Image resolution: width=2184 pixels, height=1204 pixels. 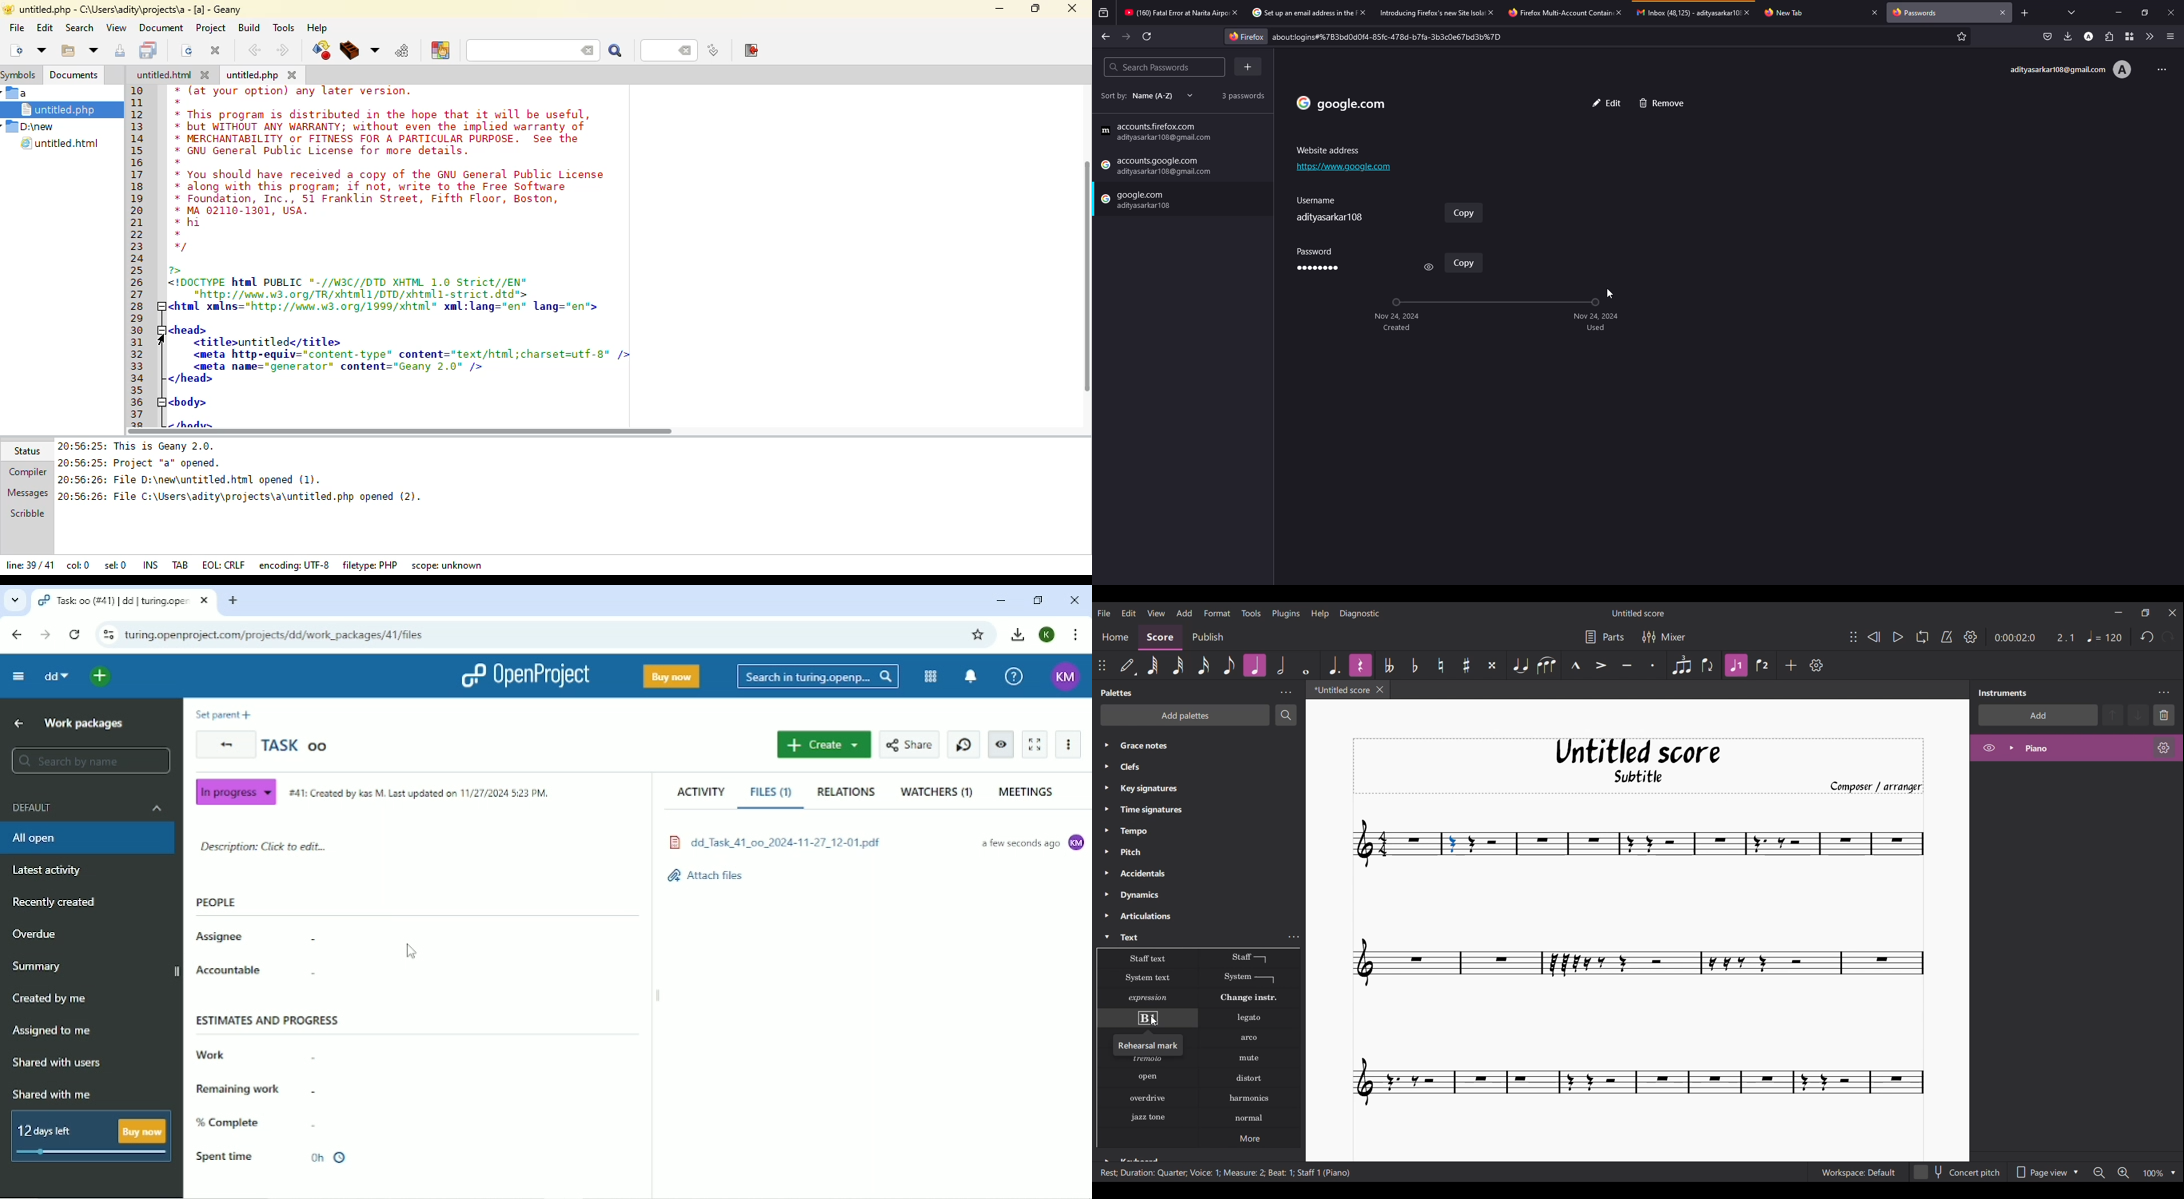 I want to click on Search y name, so click(x=92, y=760).